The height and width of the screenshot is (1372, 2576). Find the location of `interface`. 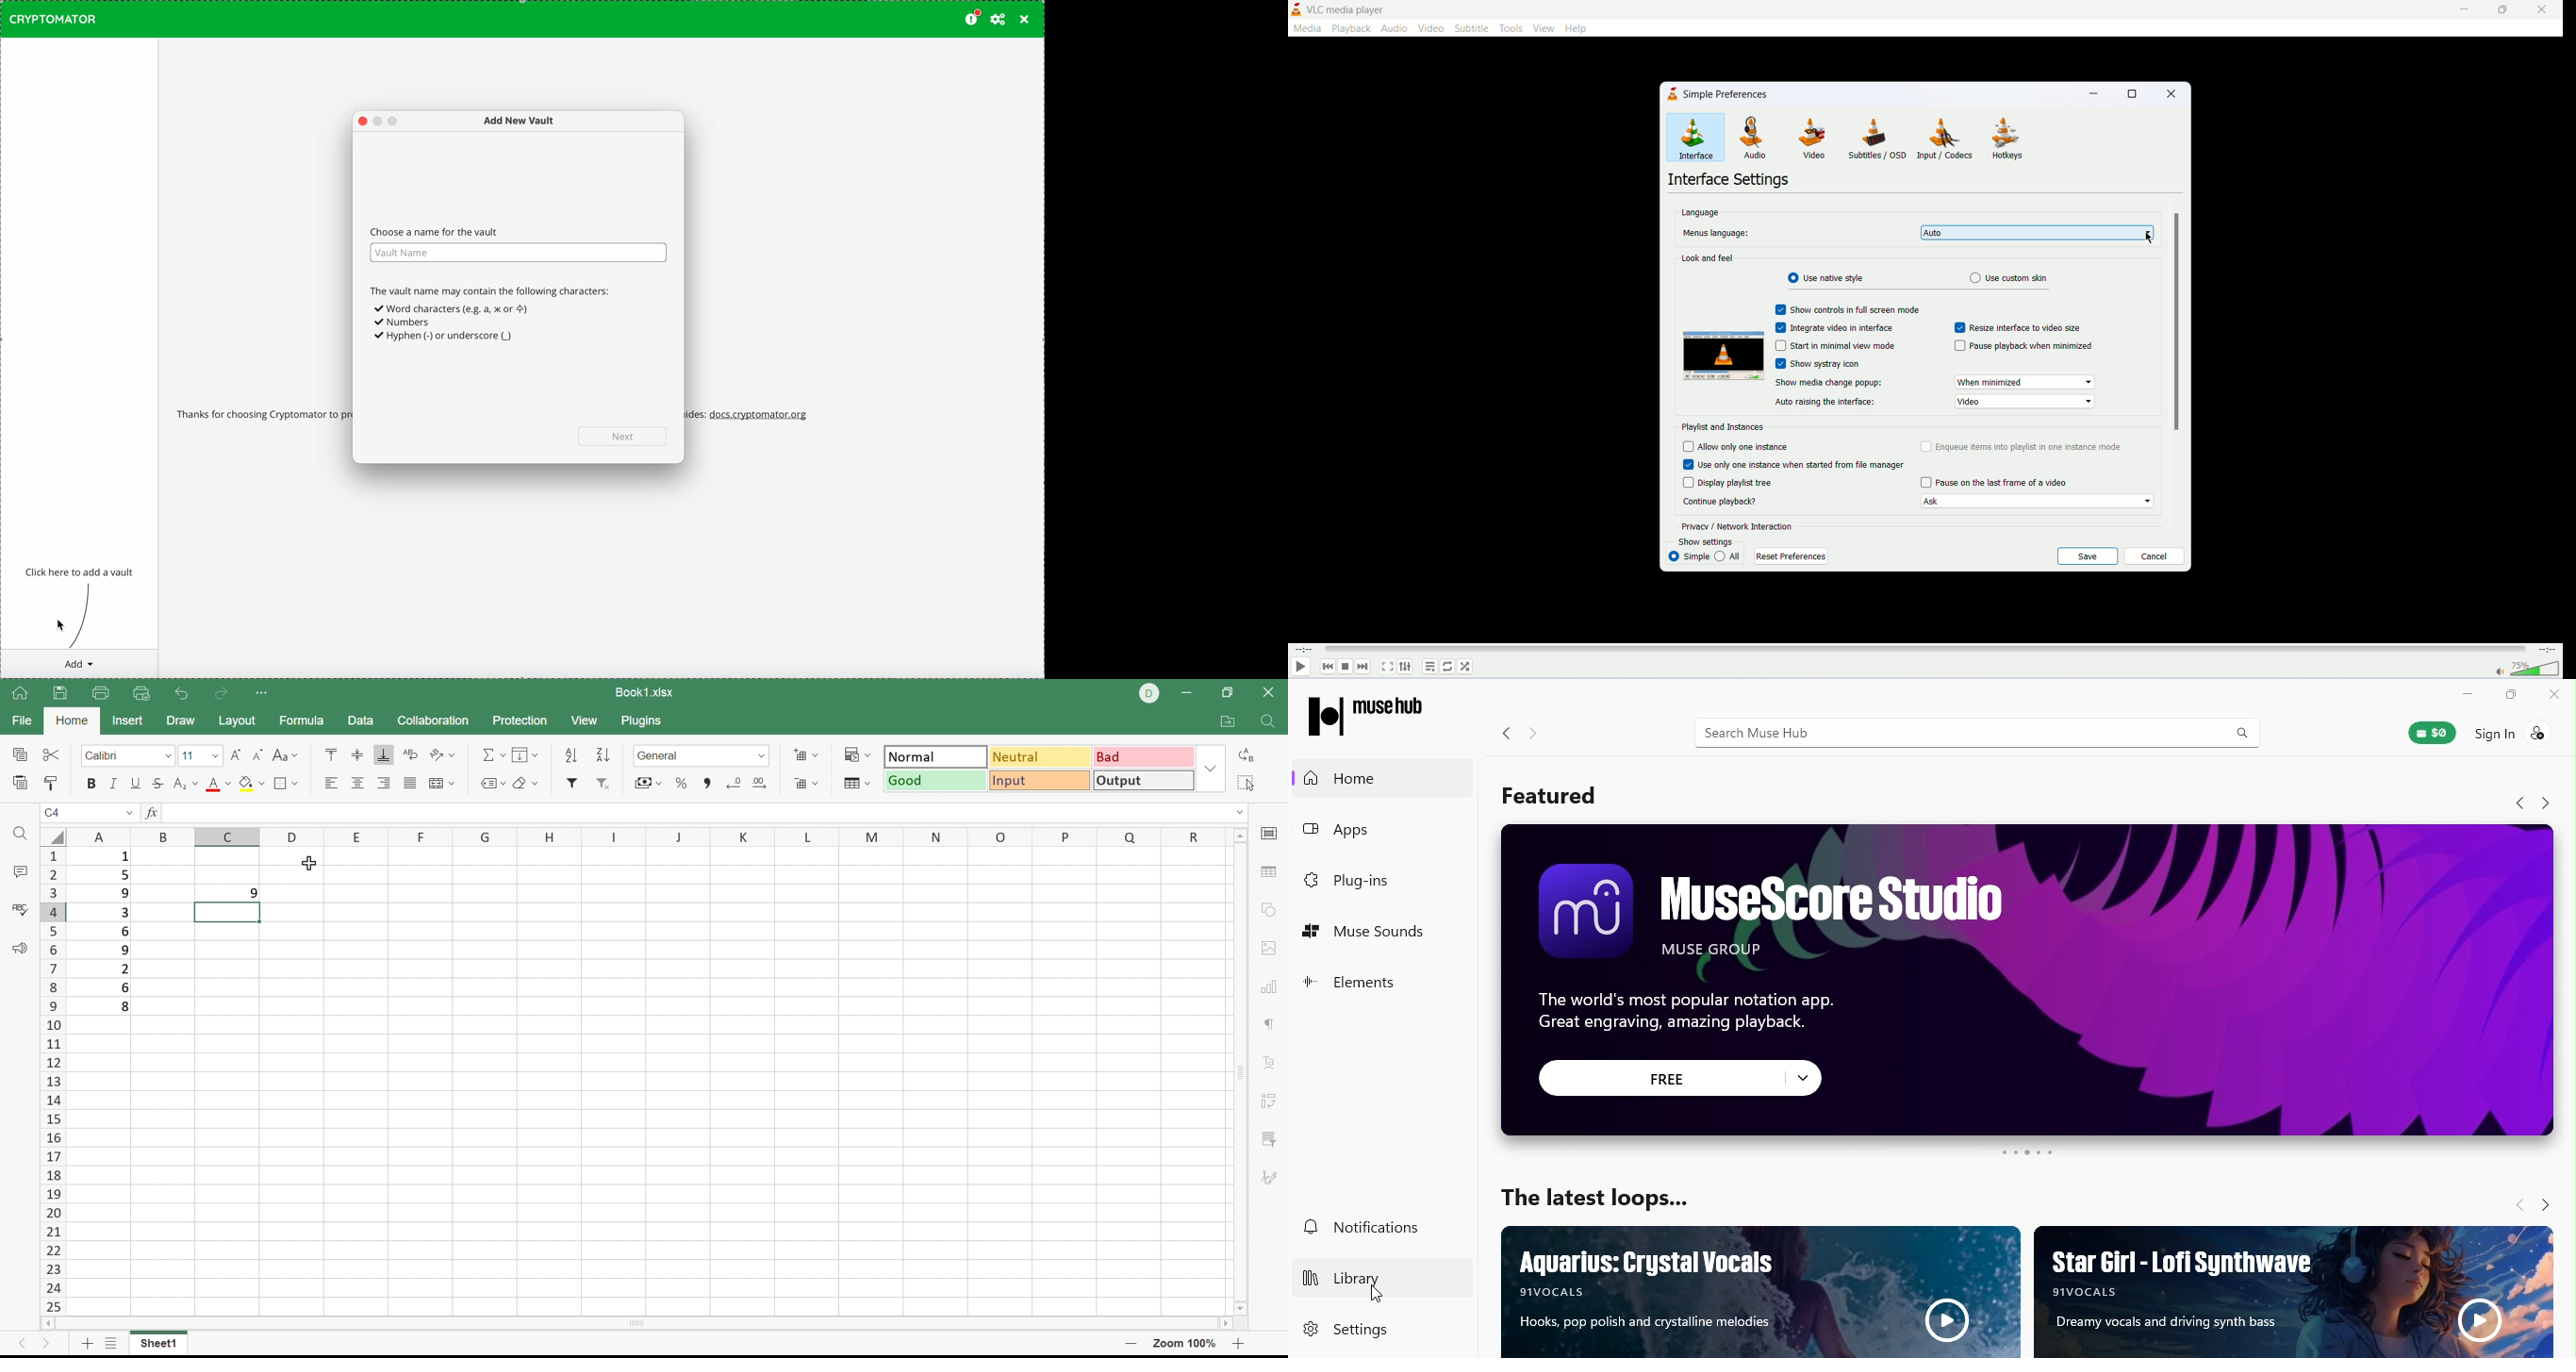

interface is located at coordinates (1697, 137).